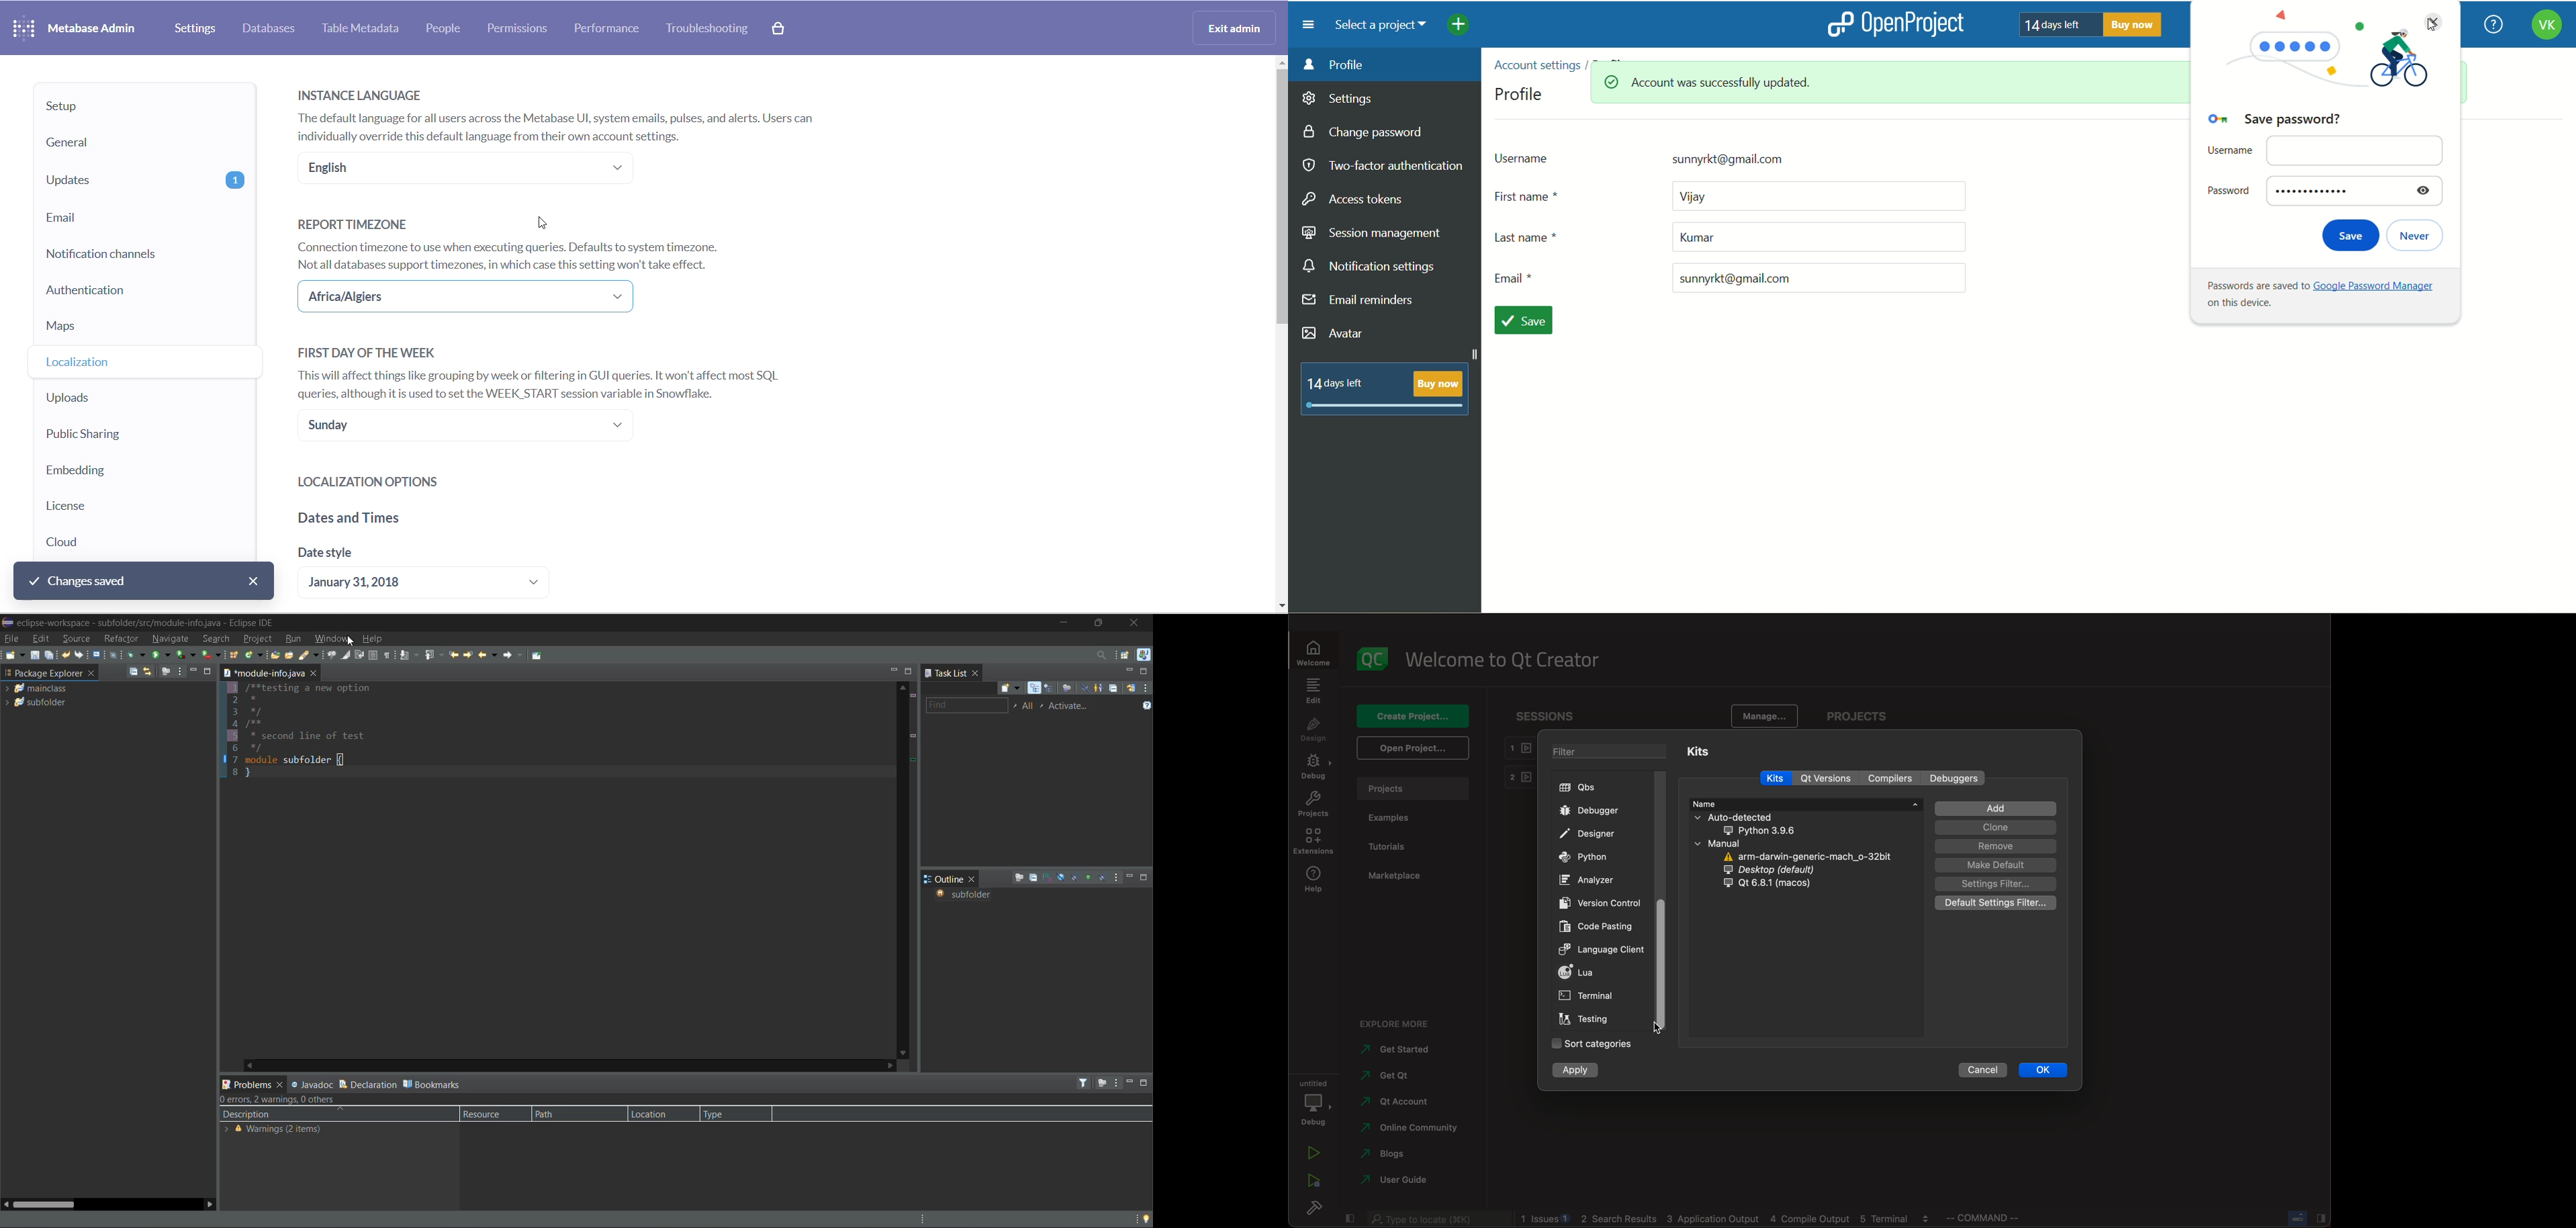  What do you see at coordinates (1839, 23) in the screenshot?
I see `logo` at bounding box center [1839, 23].